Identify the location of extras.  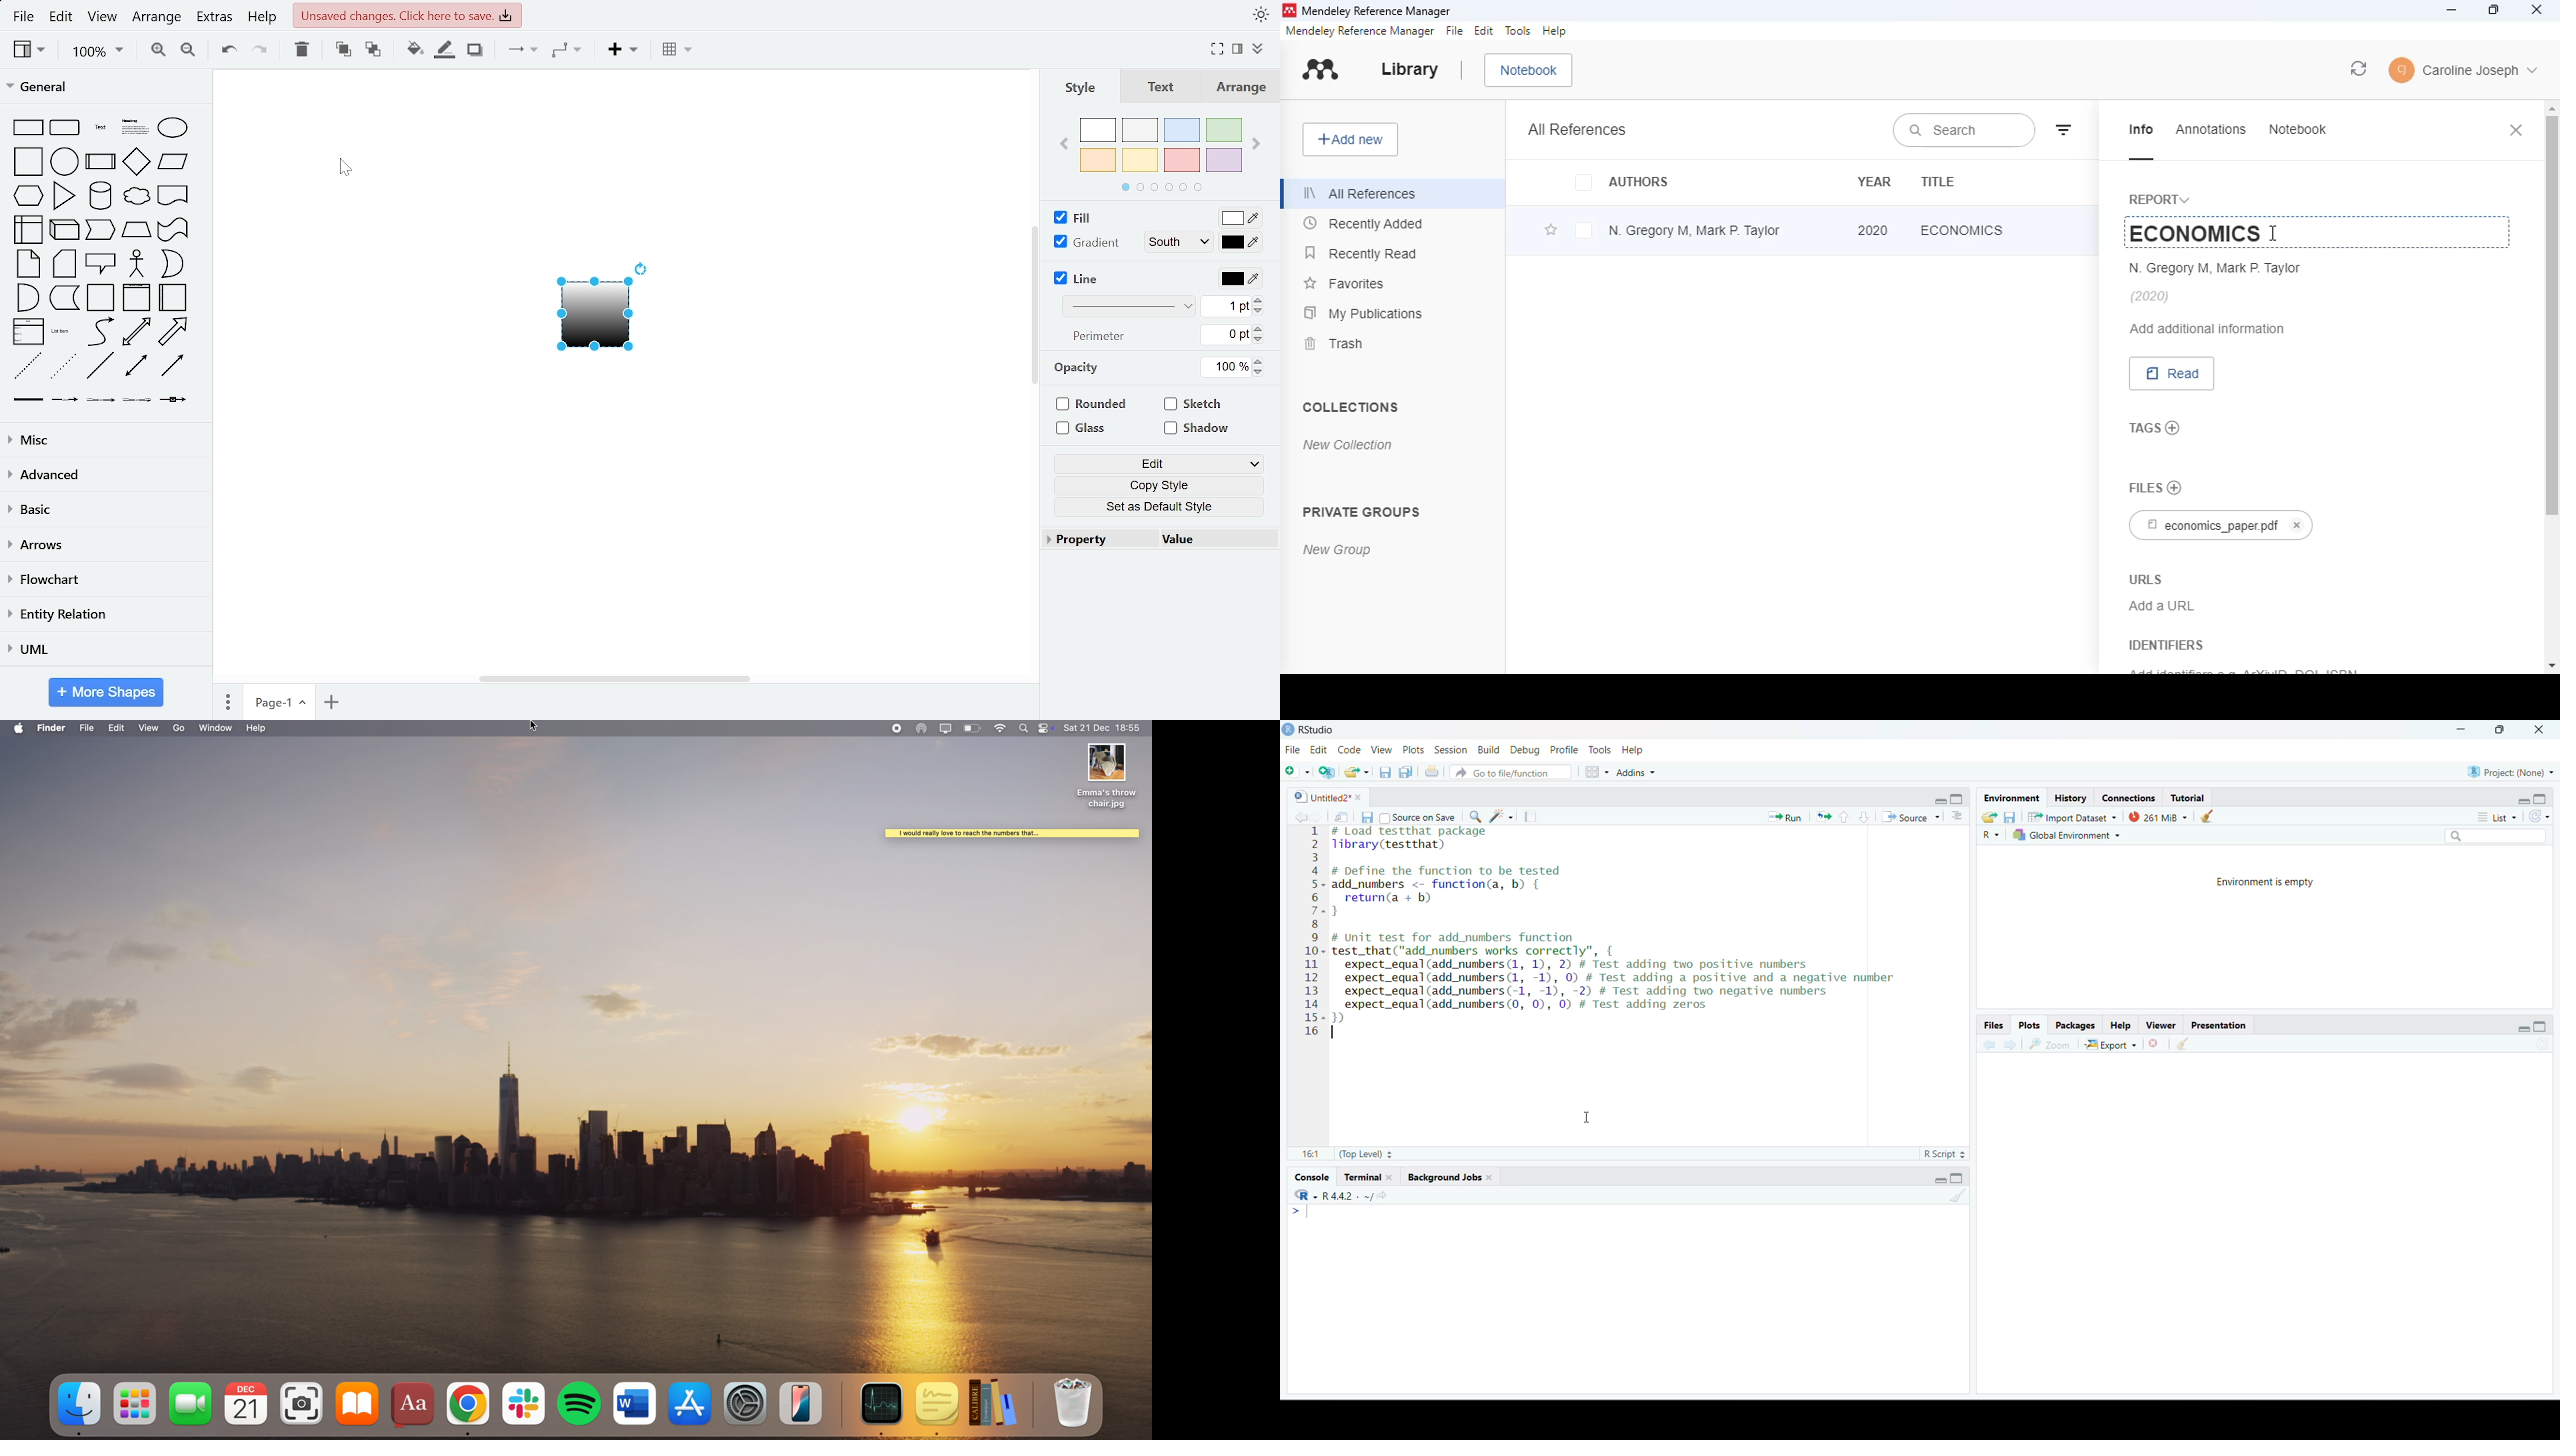
(215, 17).